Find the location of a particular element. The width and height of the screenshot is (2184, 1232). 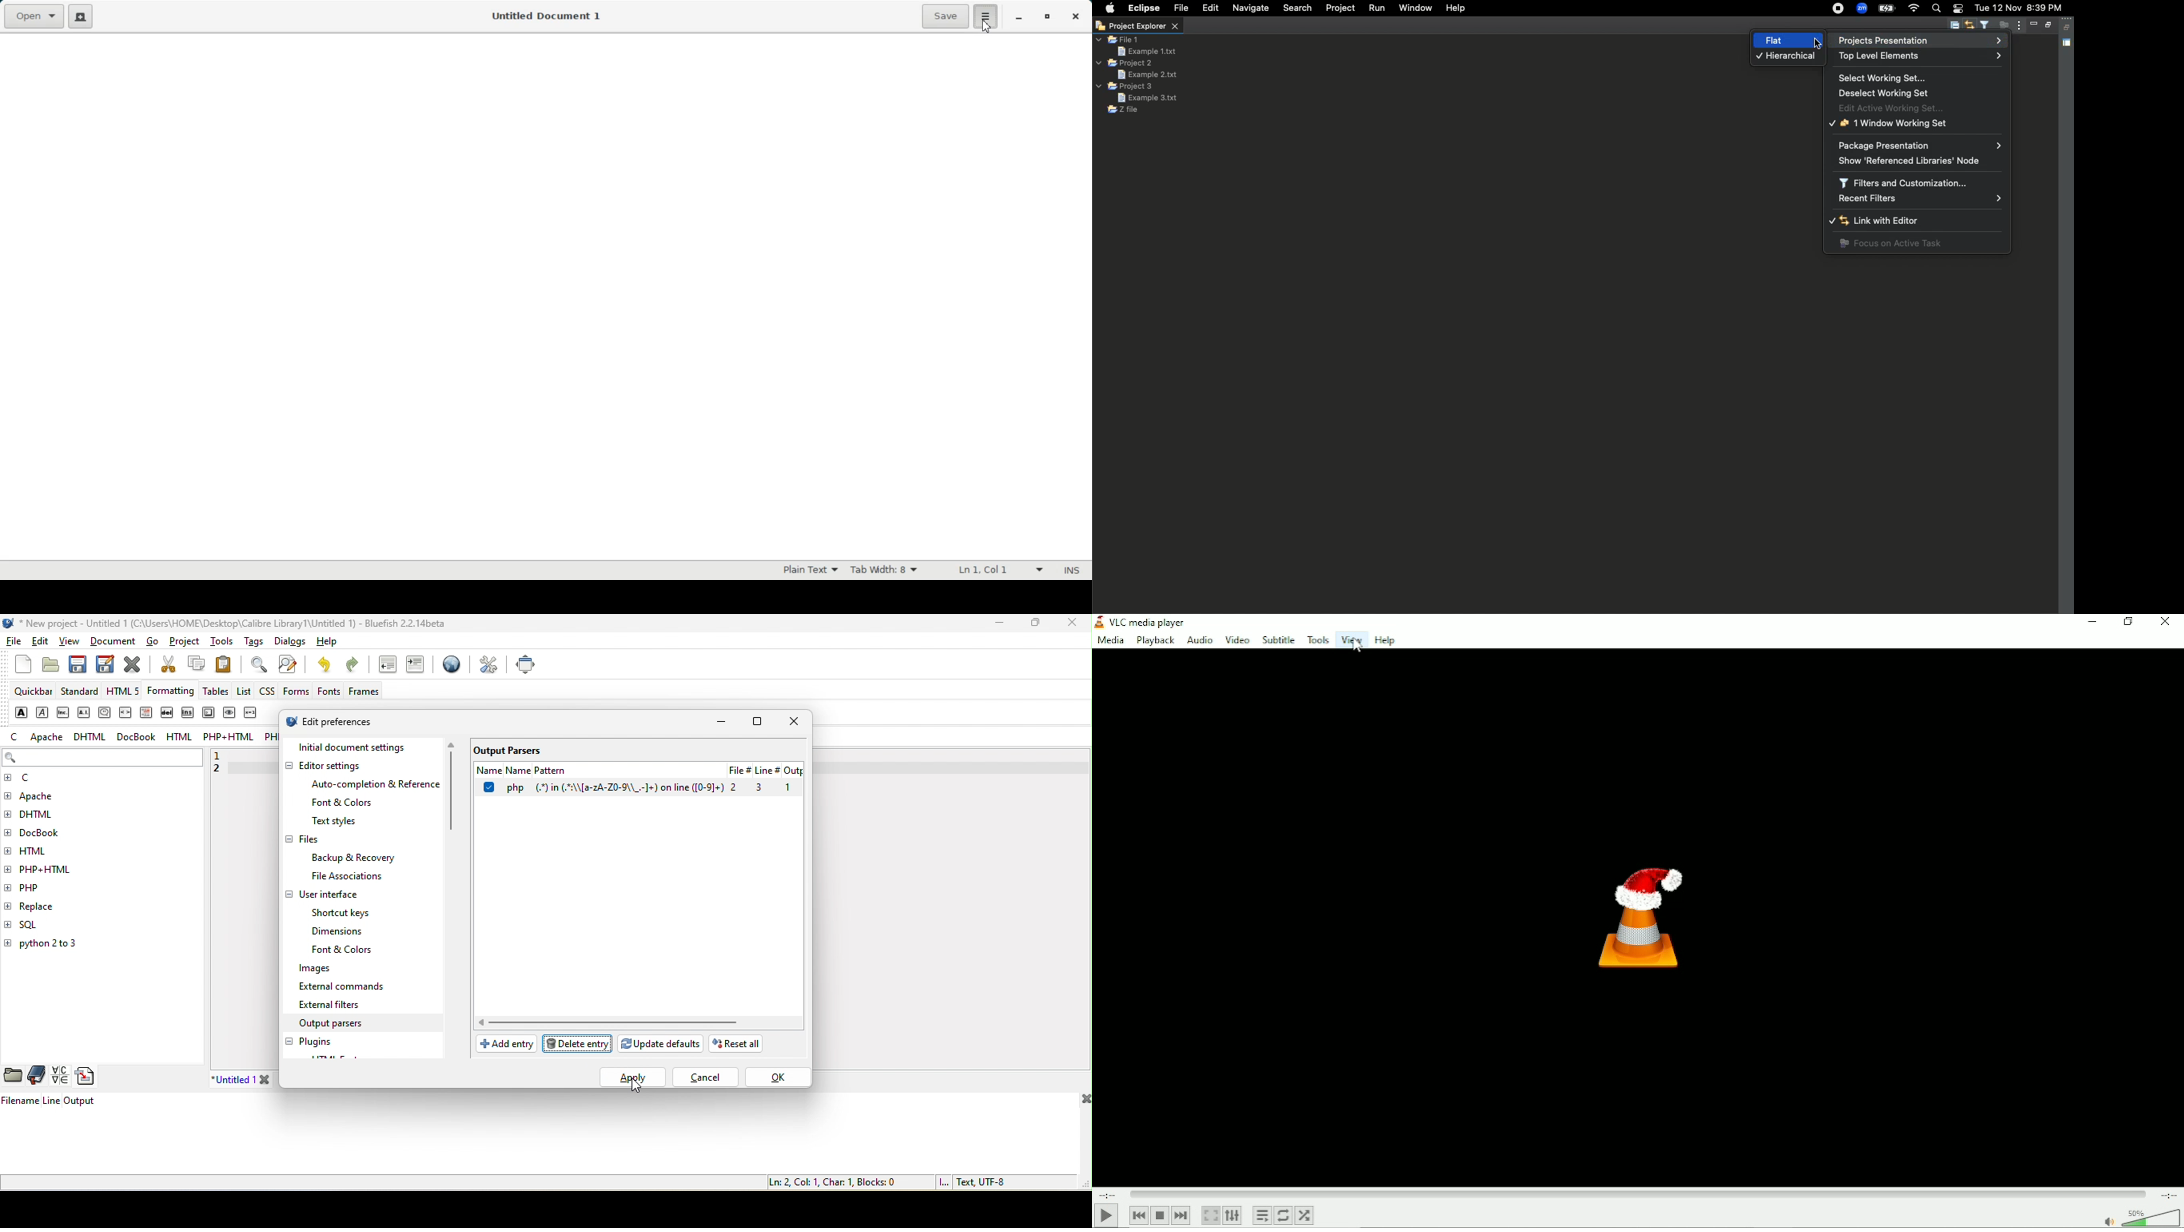

images is located at coordinates (308, 970).